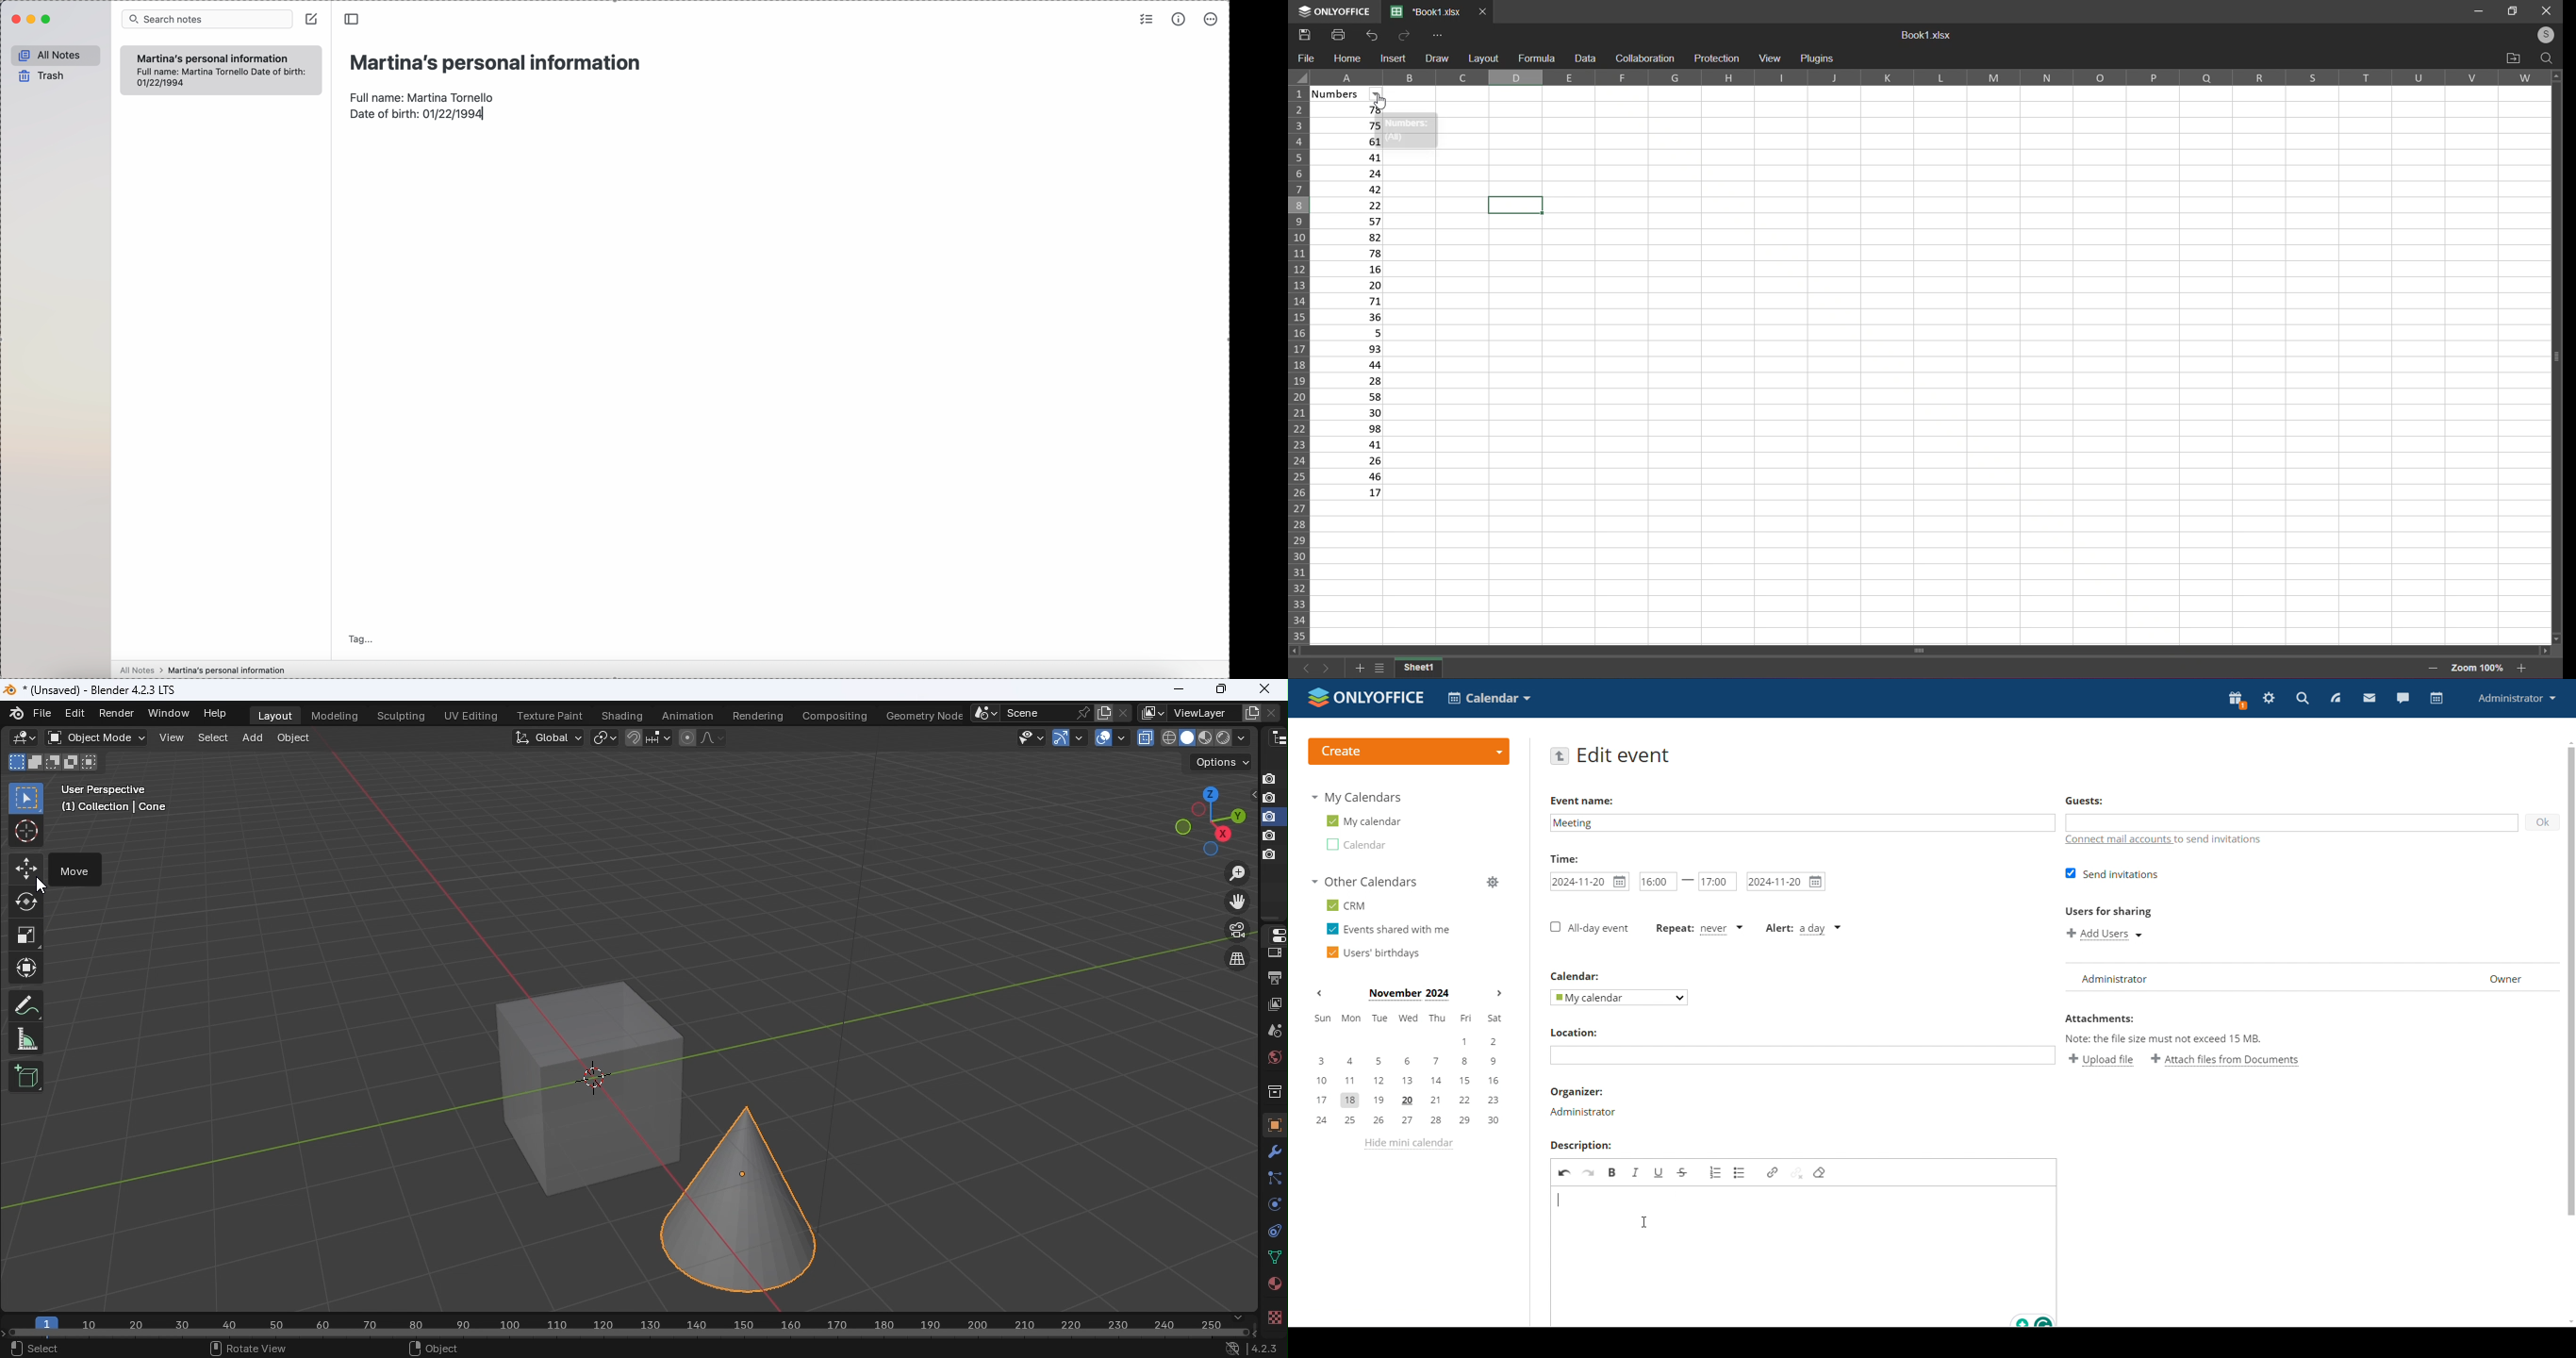 This screenshot has width=2576, height=1372. I want to click on Mode, so click(15, 762).